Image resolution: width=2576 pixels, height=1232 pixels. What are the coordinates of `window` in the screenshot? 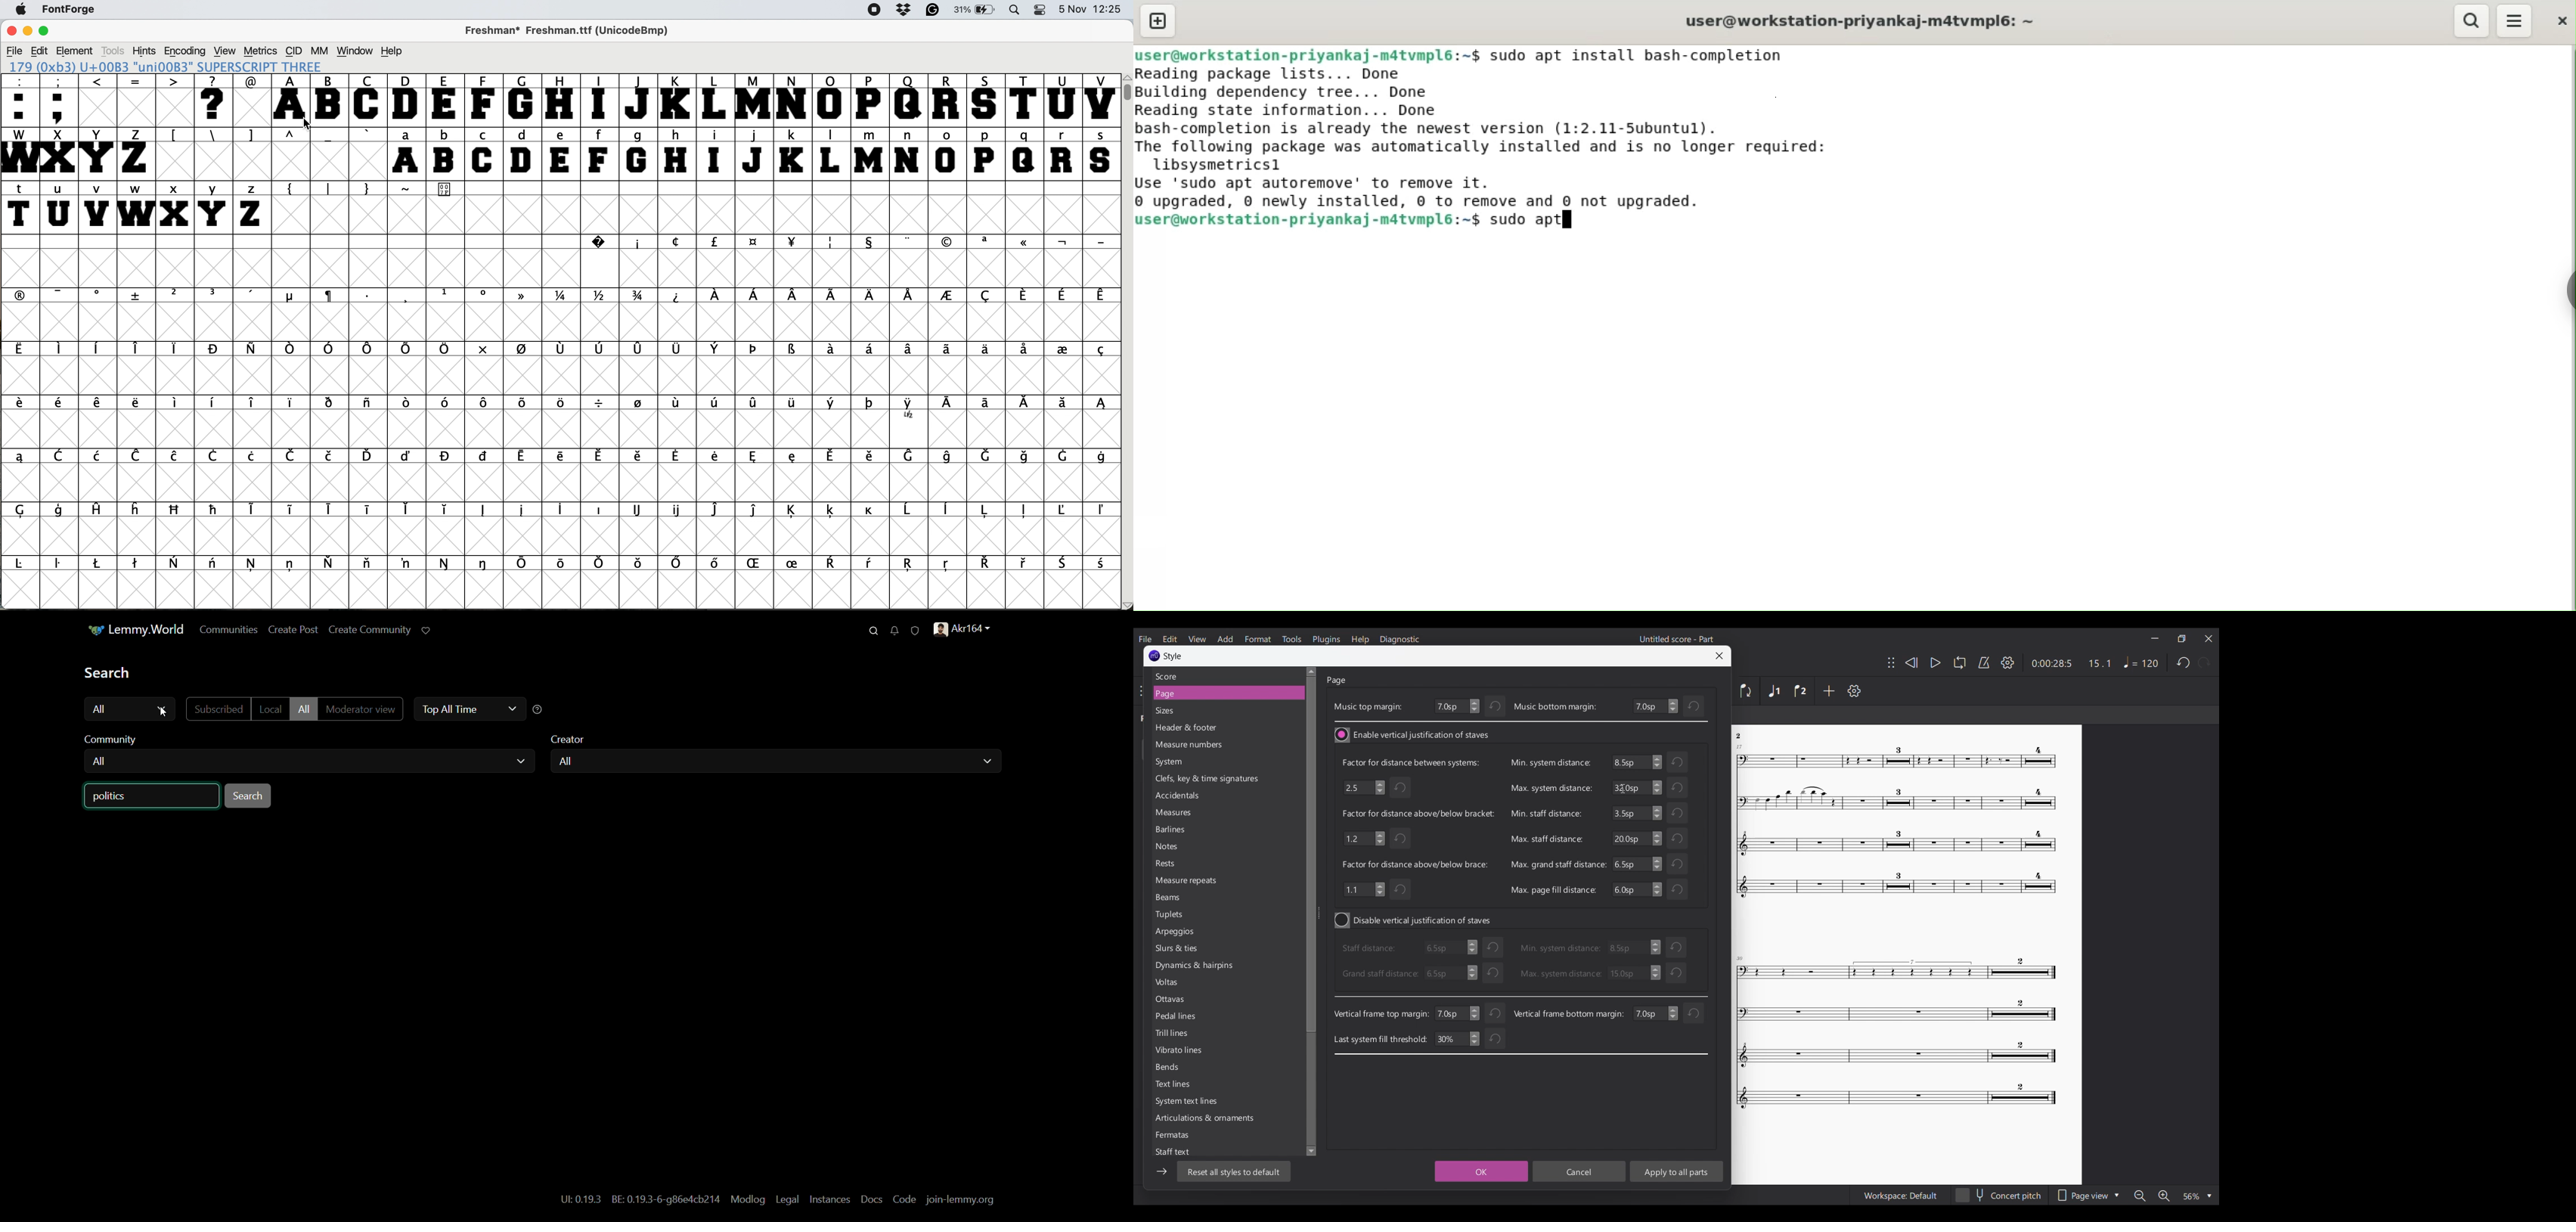 It's located at (356, 49).